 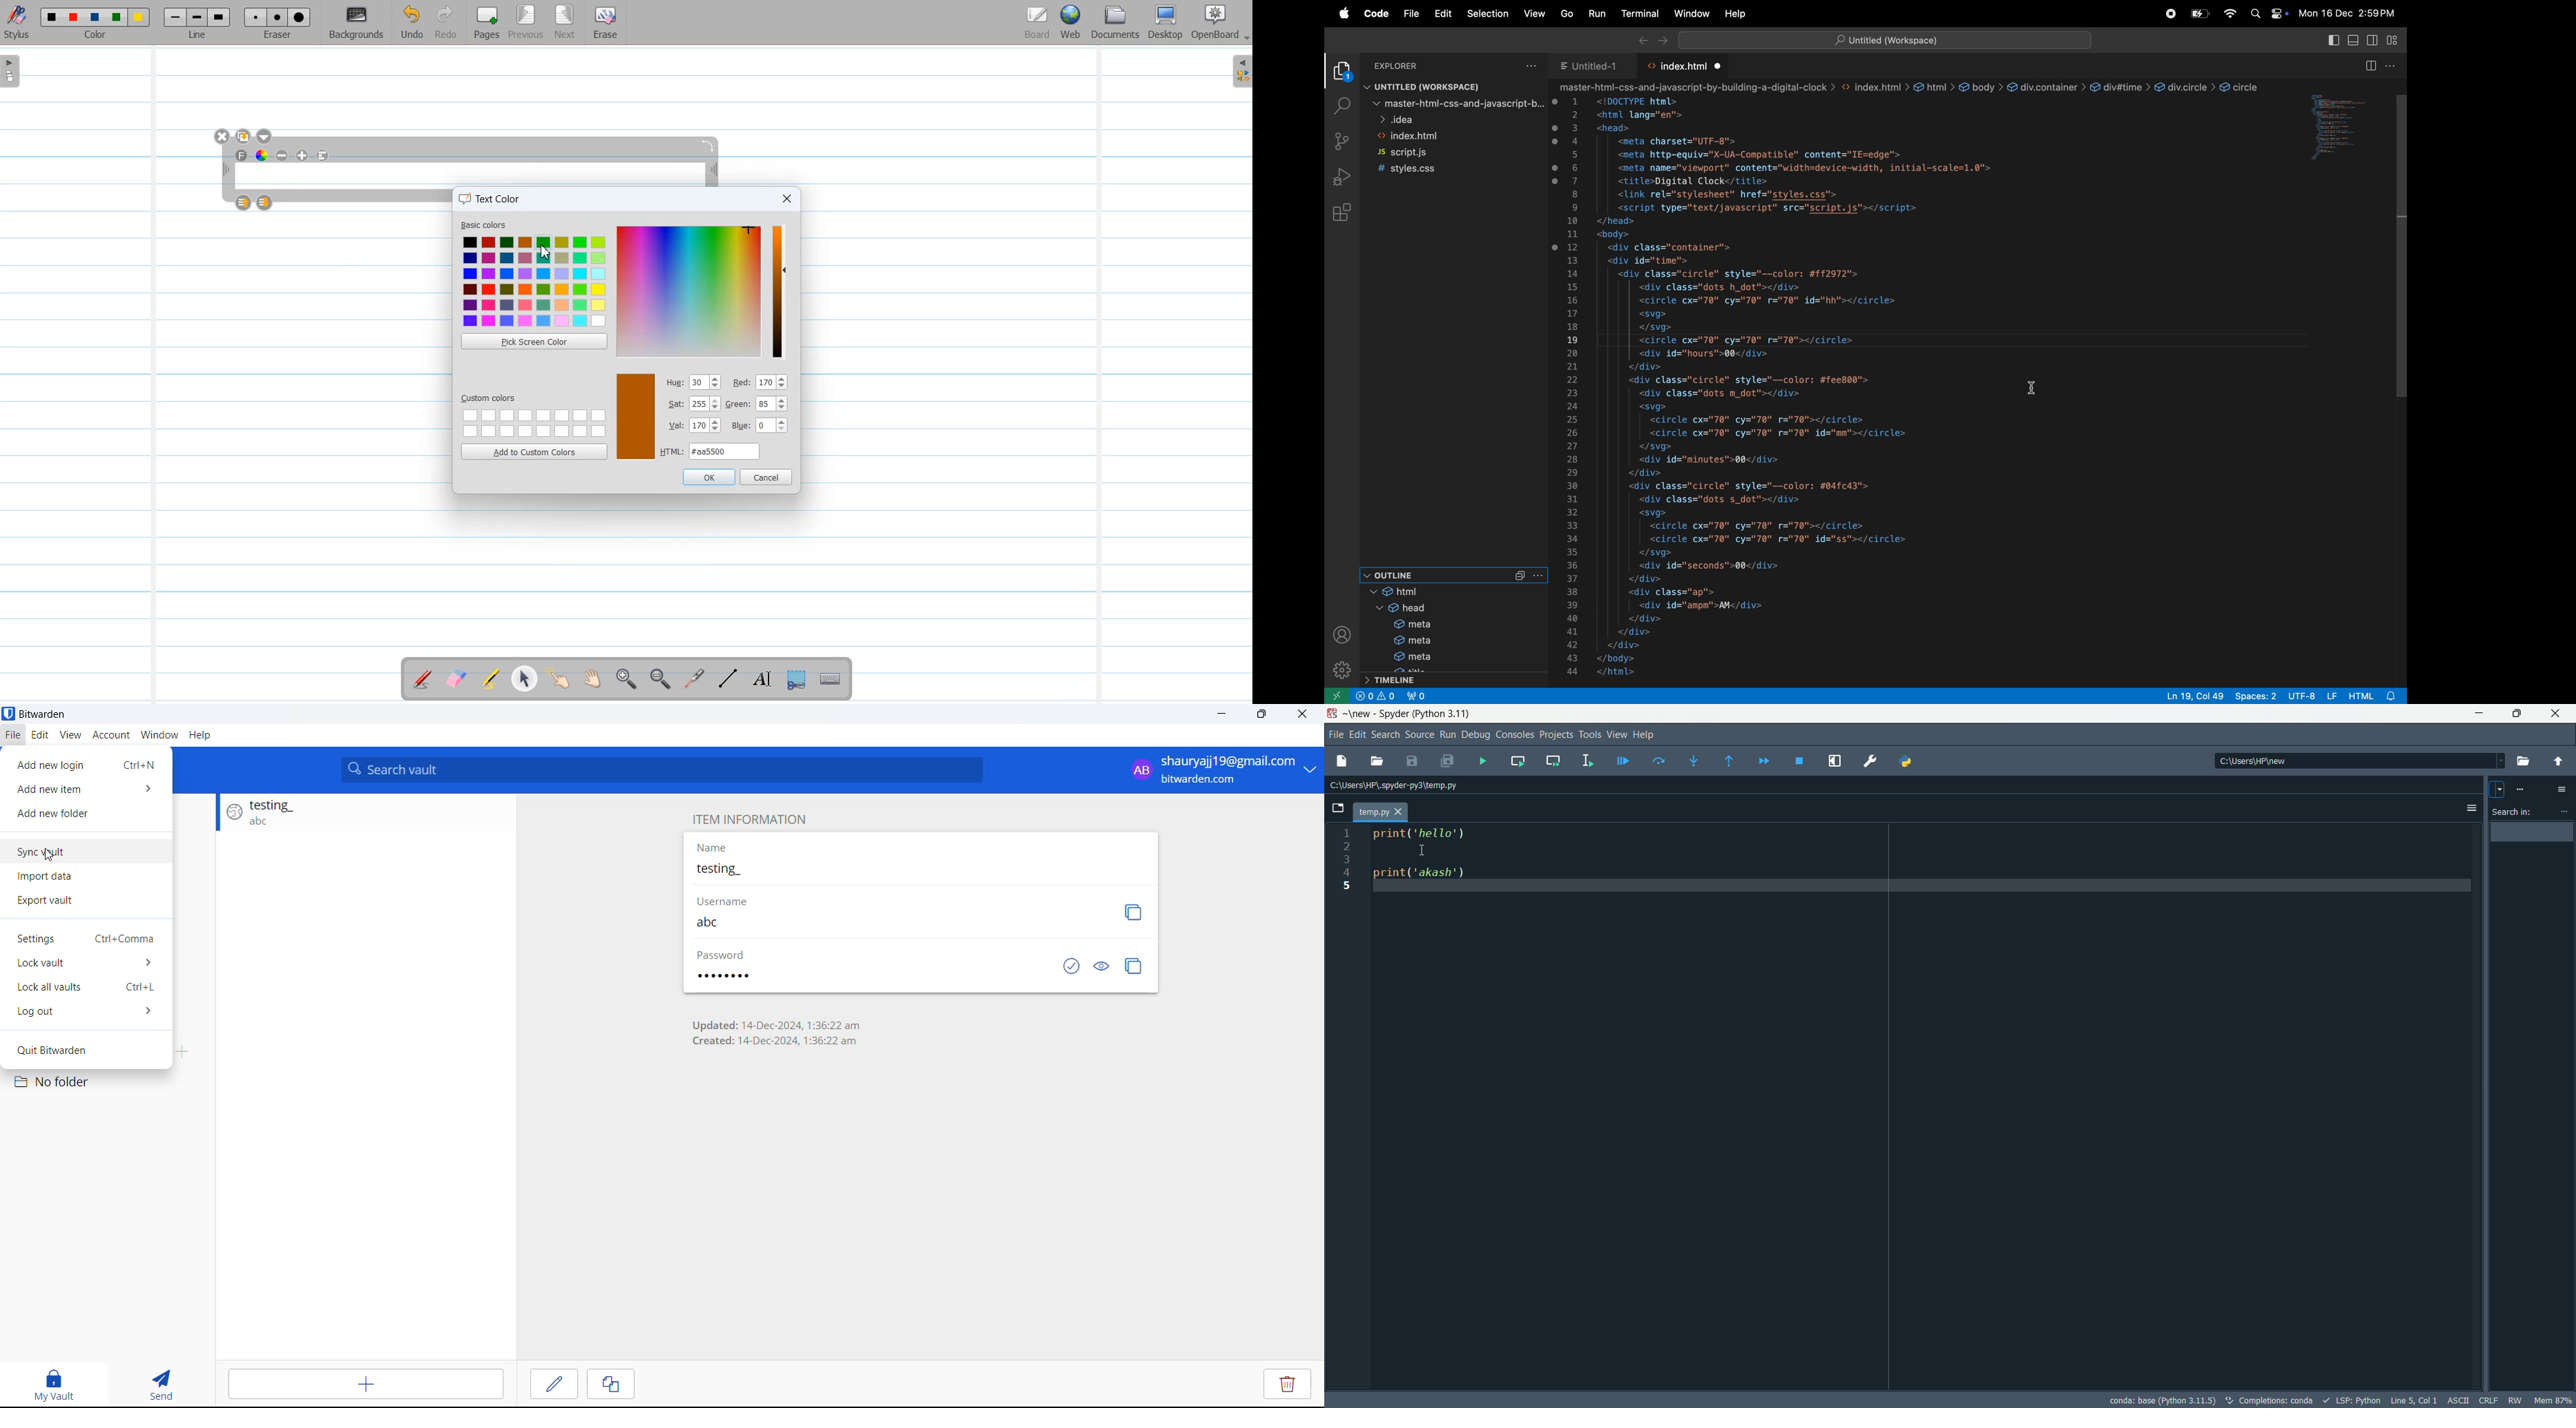 What do you see at coordinates (1425, 642) in the screenshot?
I see `meta` at bounding box center [1425, 642].